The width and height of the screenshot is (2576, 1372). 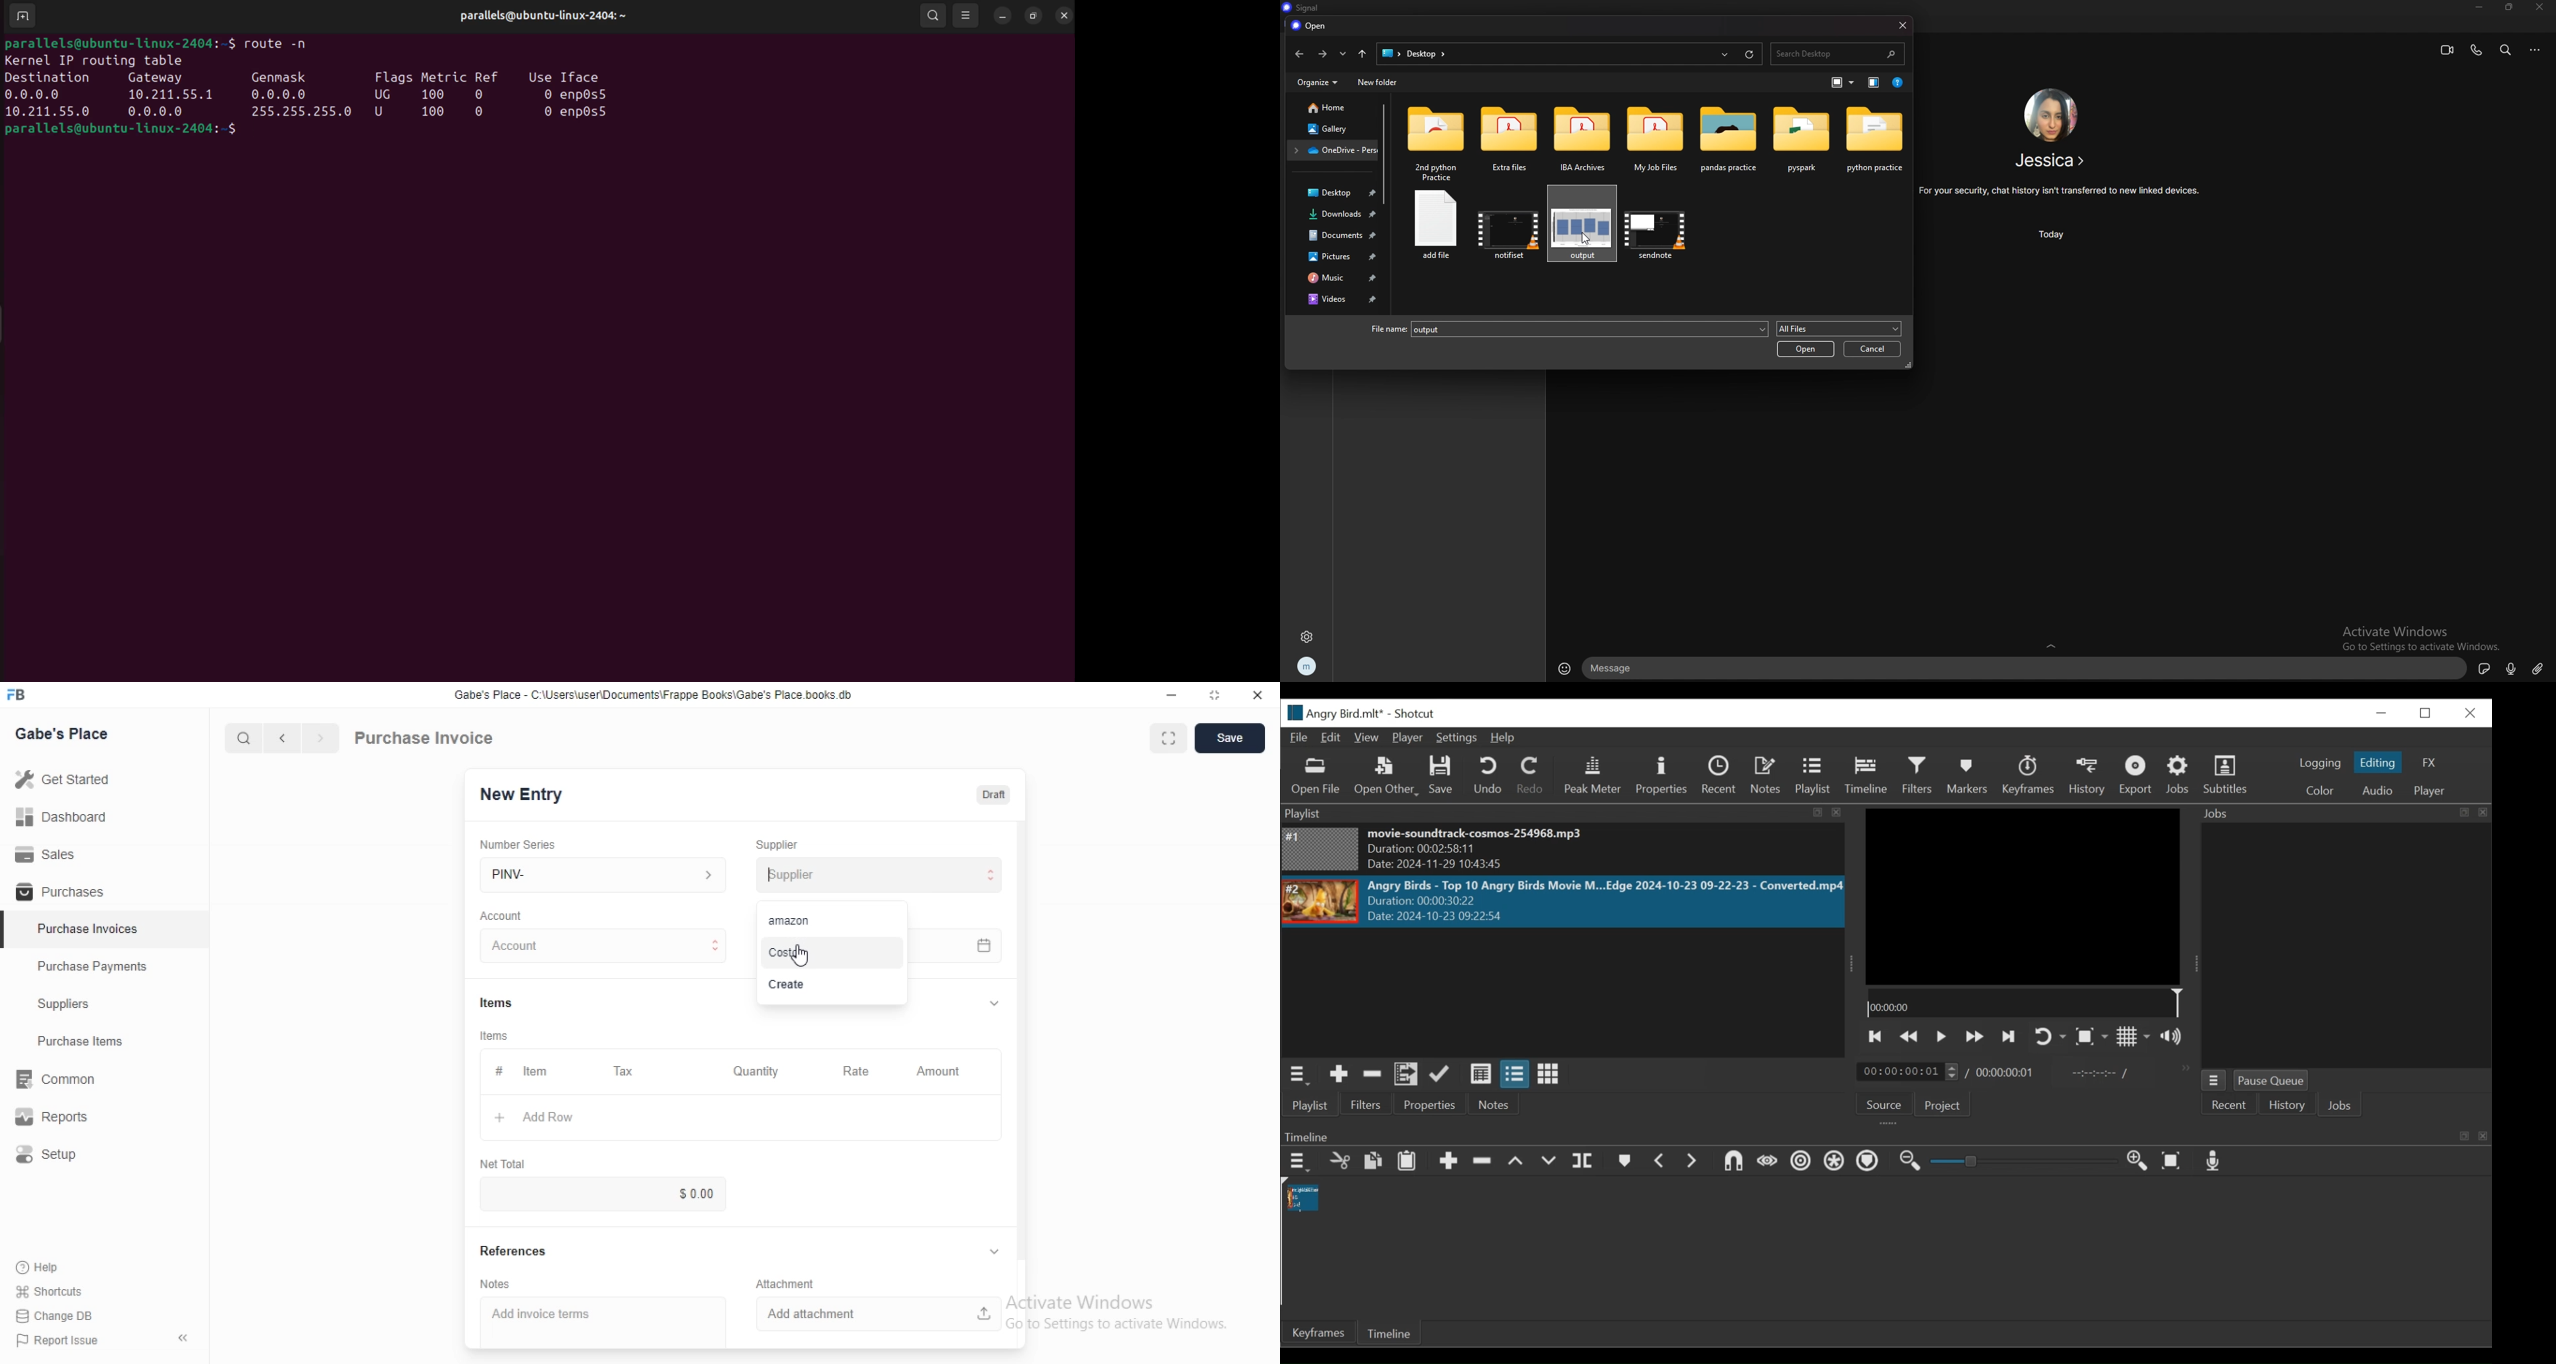 I want to click on scroll bar, so click(x=1387, y=154).